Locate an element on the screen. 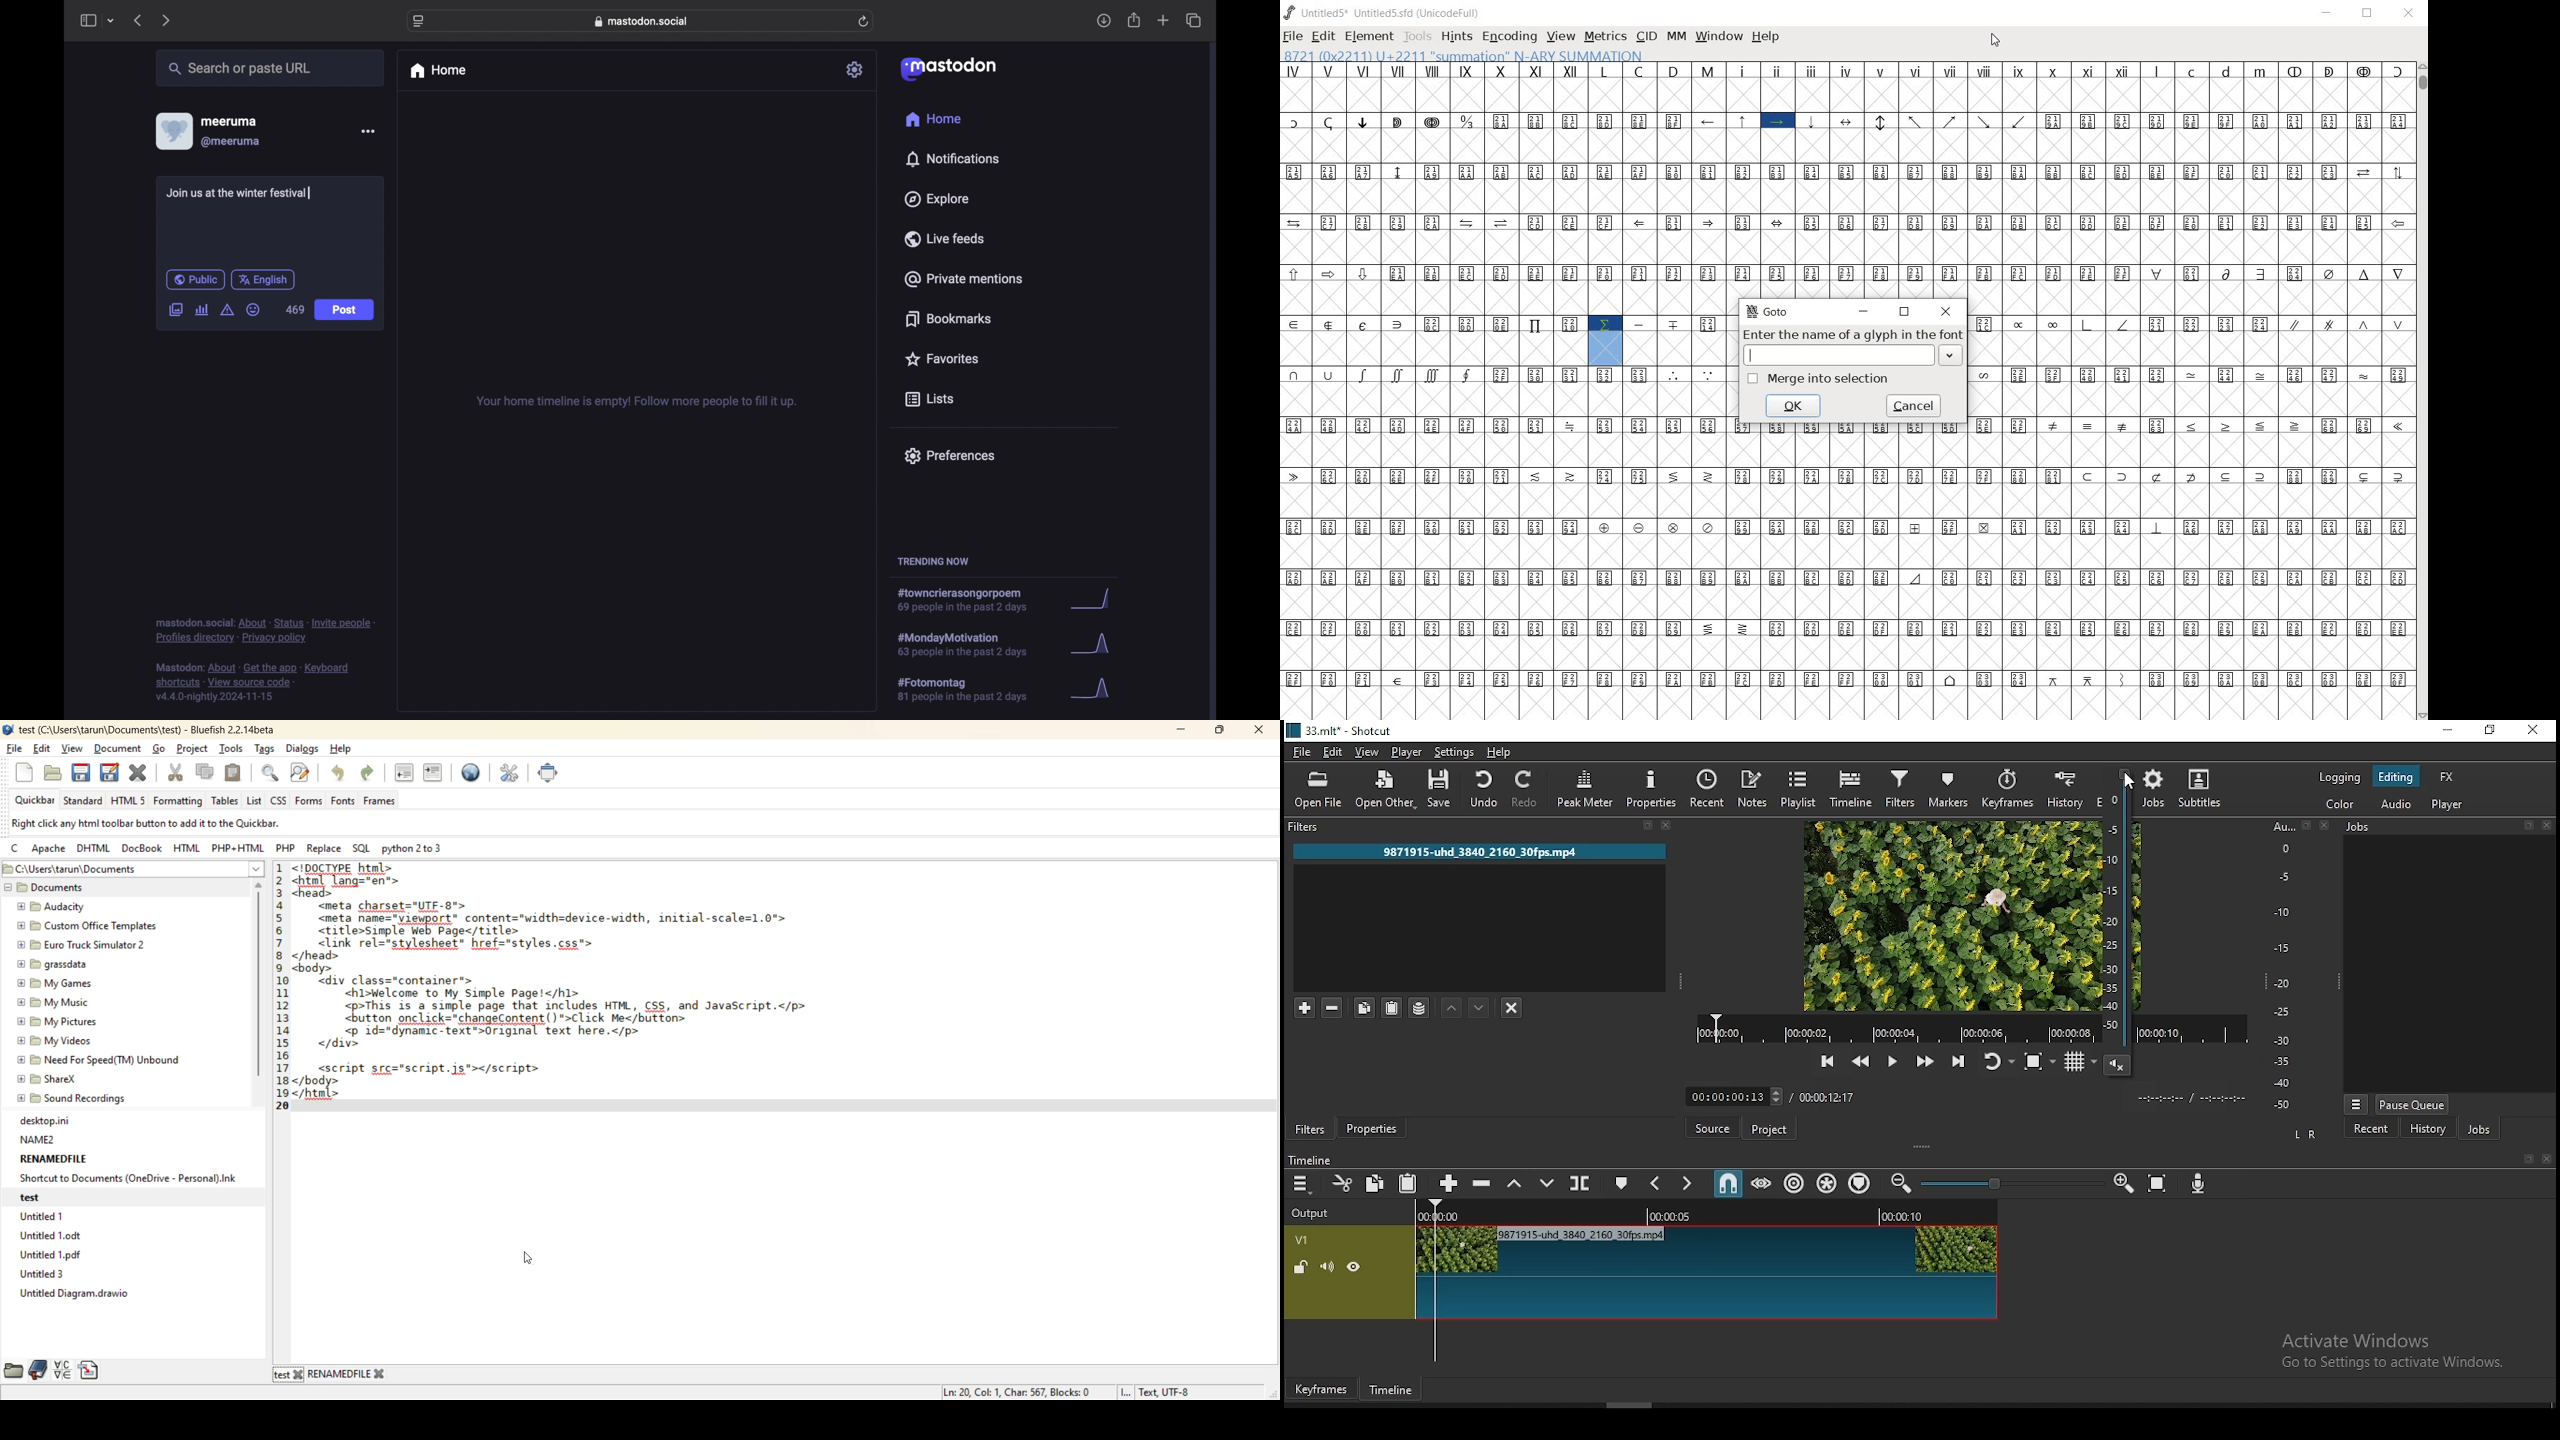 Image resolution: width=2576 pixels, height=1456 pixels. create/edit marker is located at coordinates (1622, 1184).